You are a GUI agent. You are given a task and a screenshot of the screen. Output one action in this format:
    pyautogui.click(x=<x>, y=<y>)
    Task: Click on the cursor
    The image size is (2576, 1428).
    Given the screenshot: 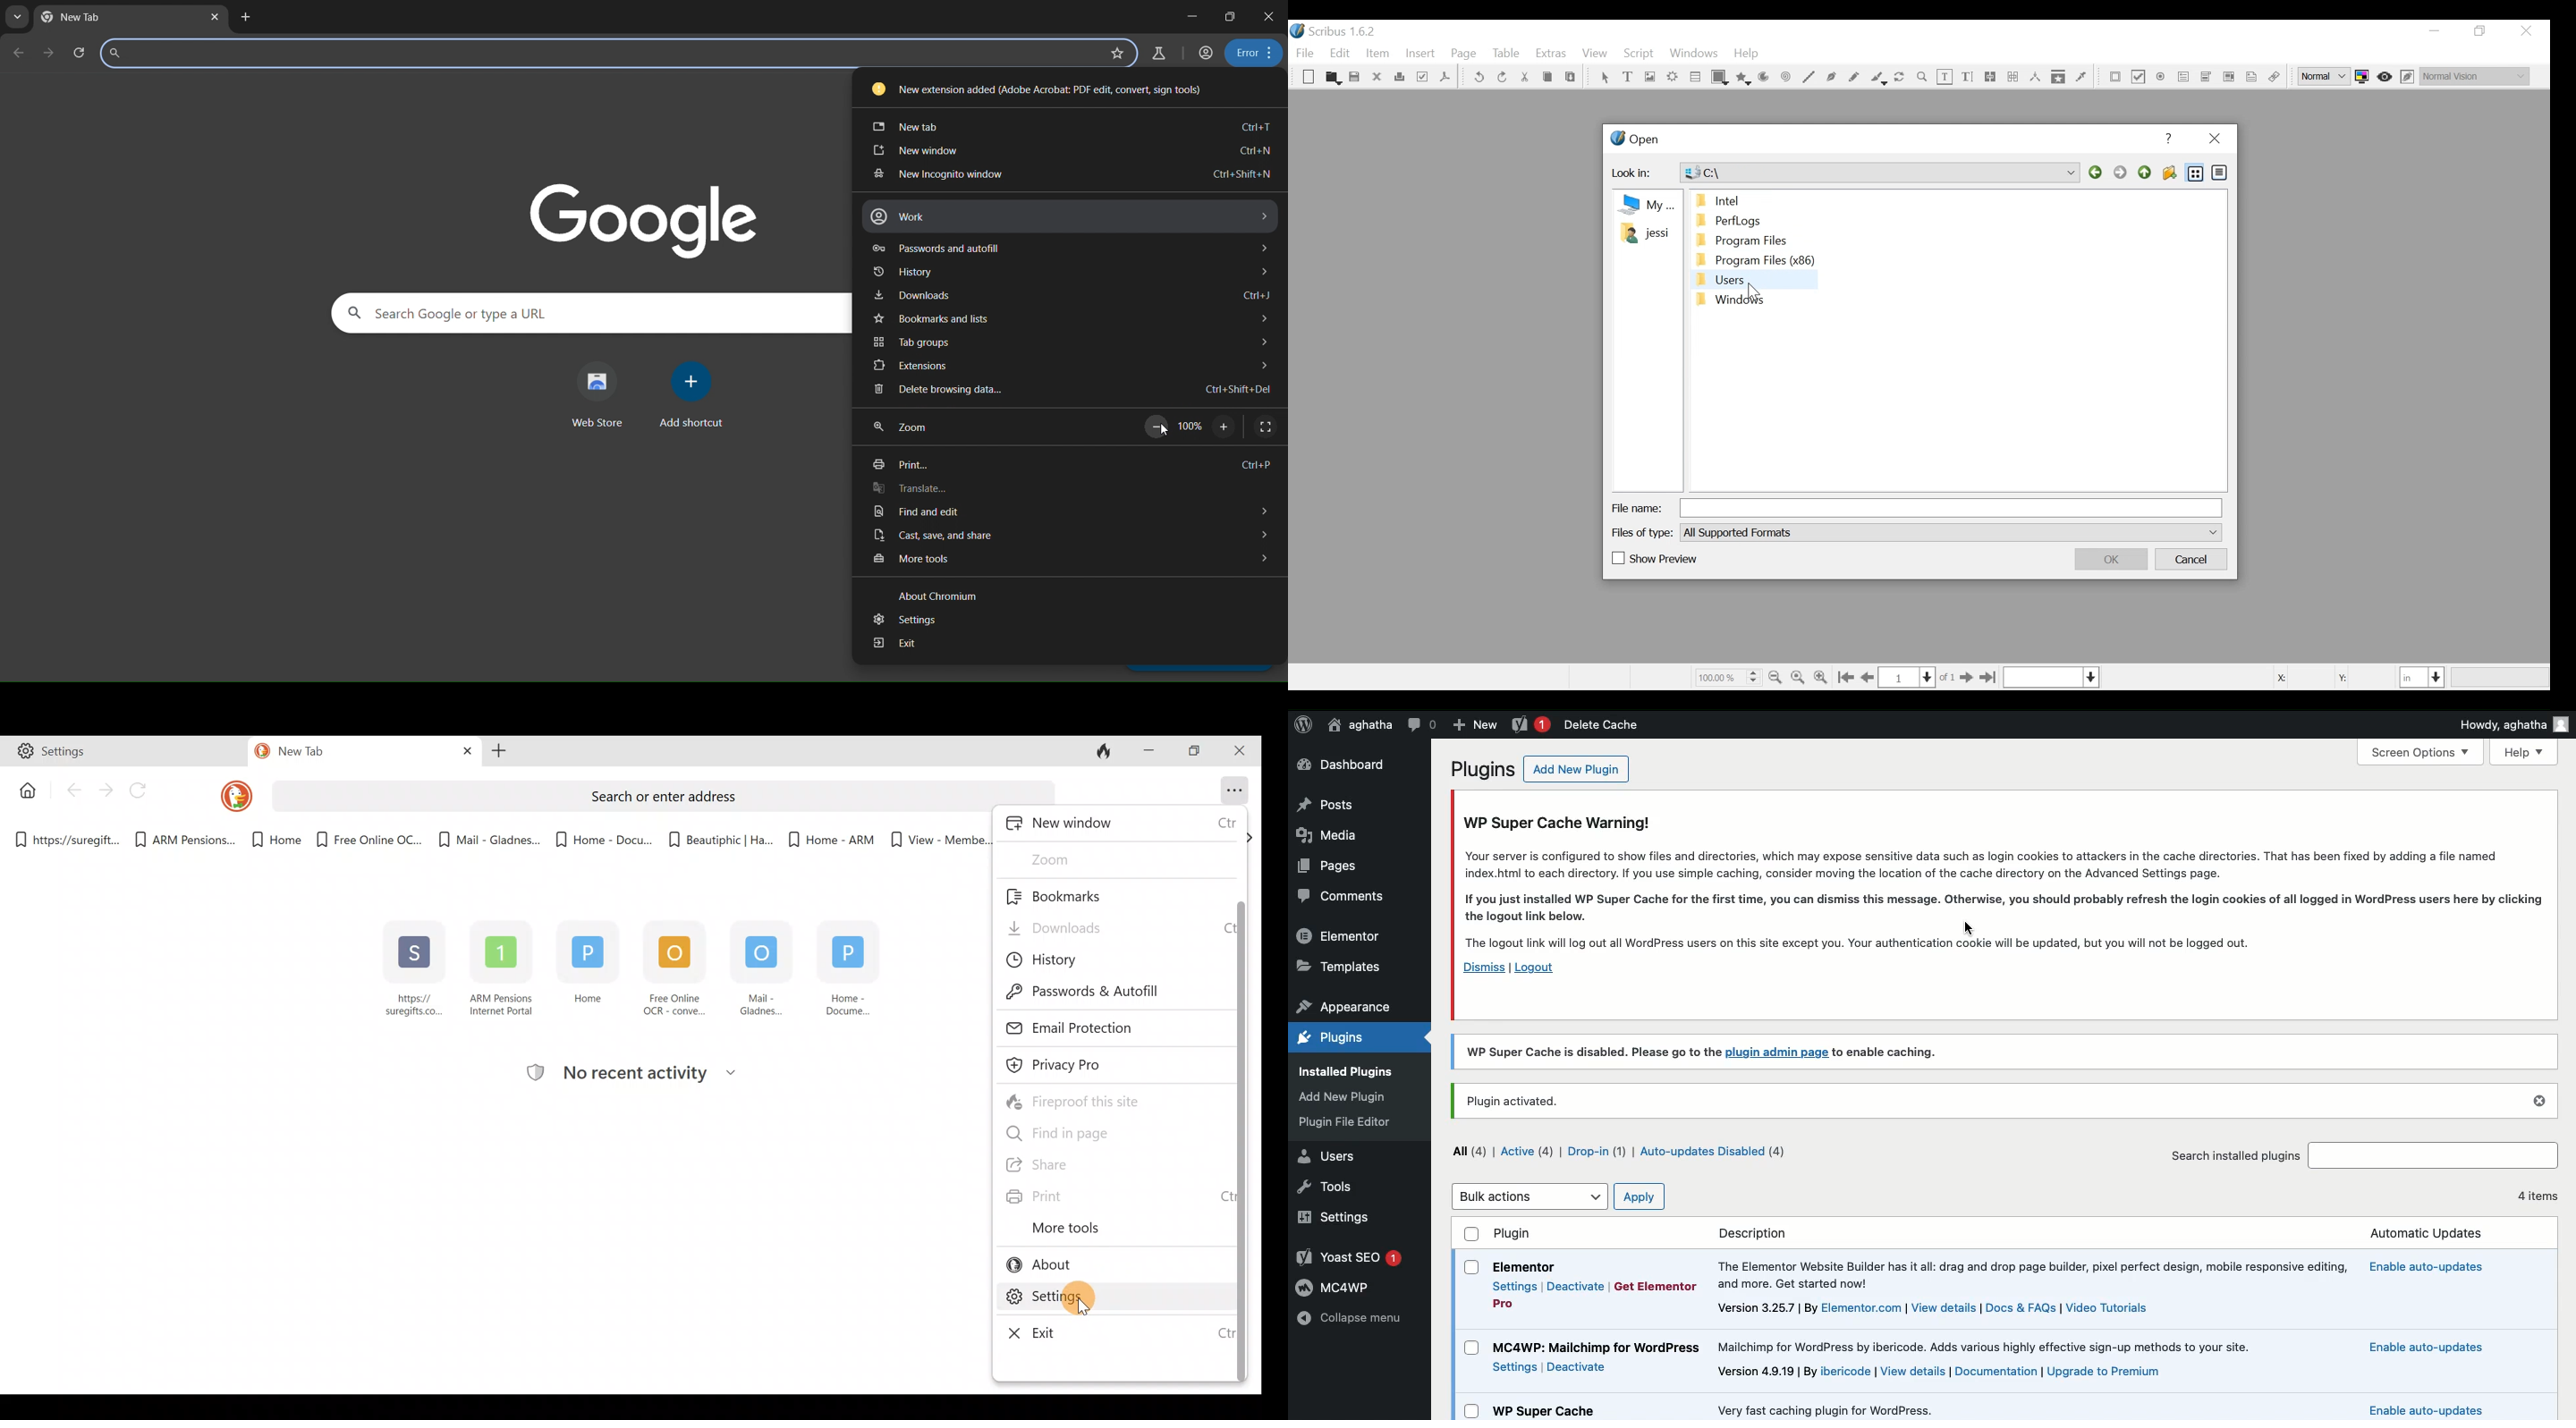 What is the action you would take?
    pyautogui.click(x=1164, y=435)
    